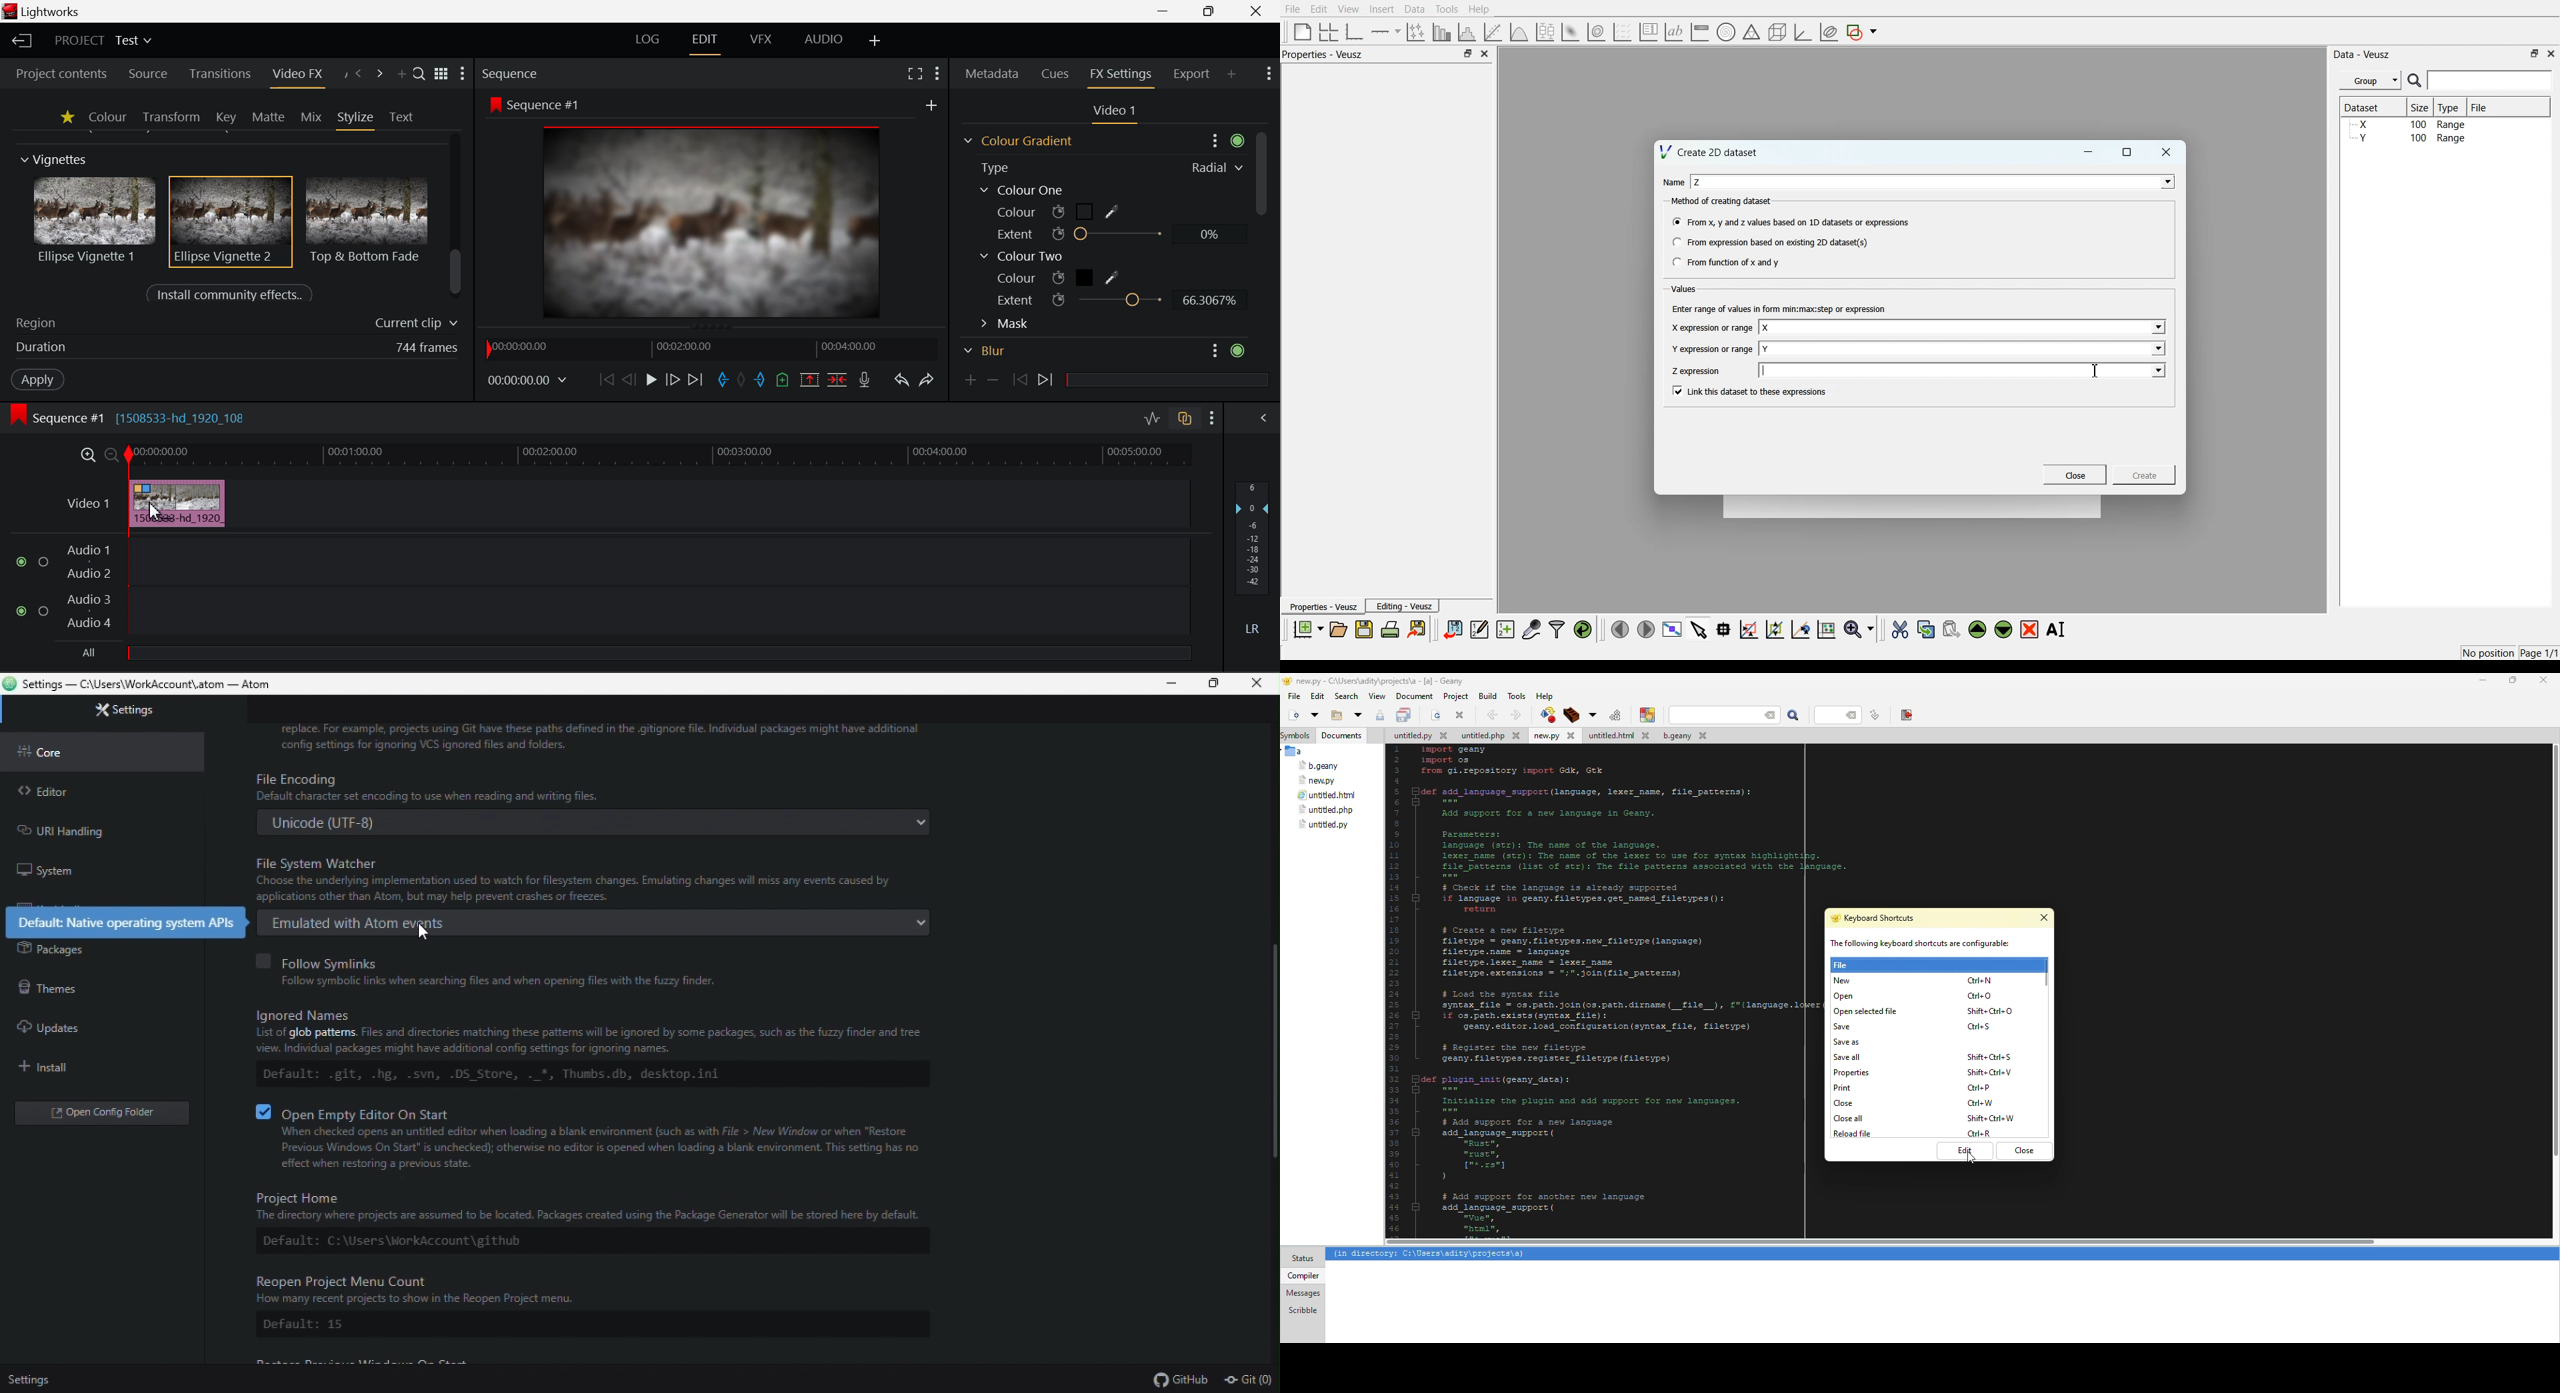 This screenshot has height=1400, width=2576. What do you see at coordinates (1232, 75) in the screenshot?
I see `Add Panel` at bounding box center [1232, 75].